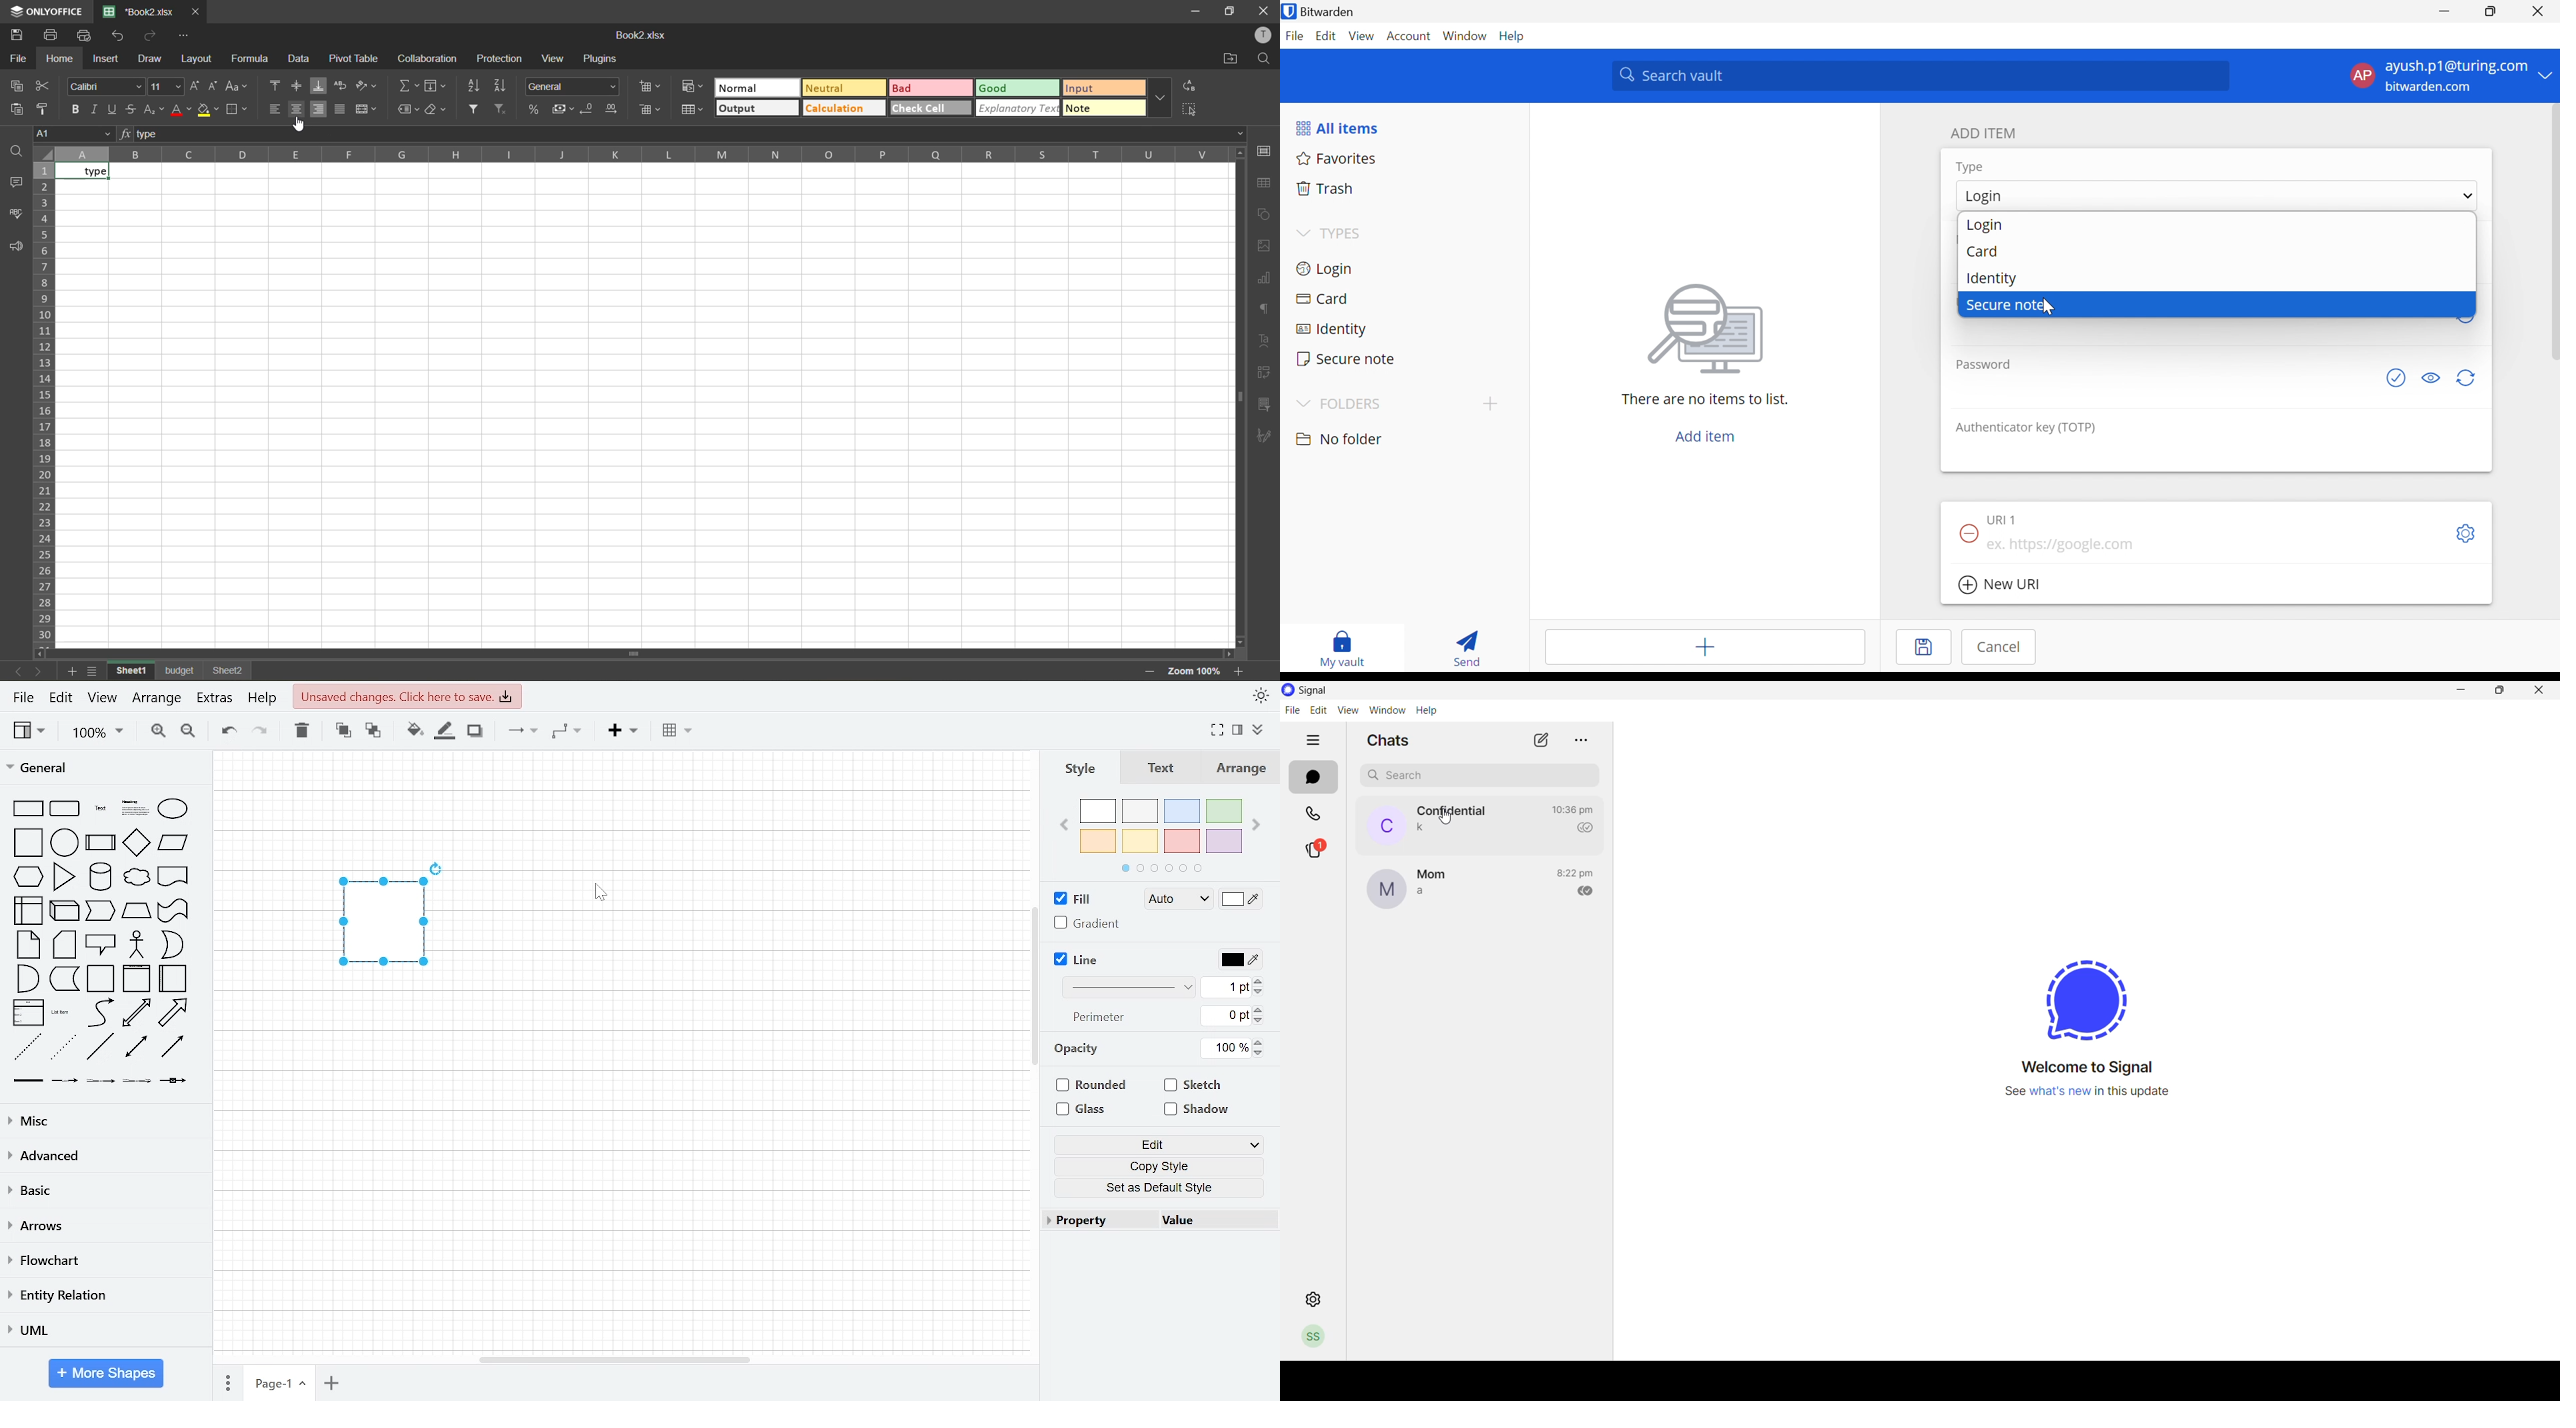 This screenshot has width=2576, height=1428. I want to click on new chats , so click(1541, 741).